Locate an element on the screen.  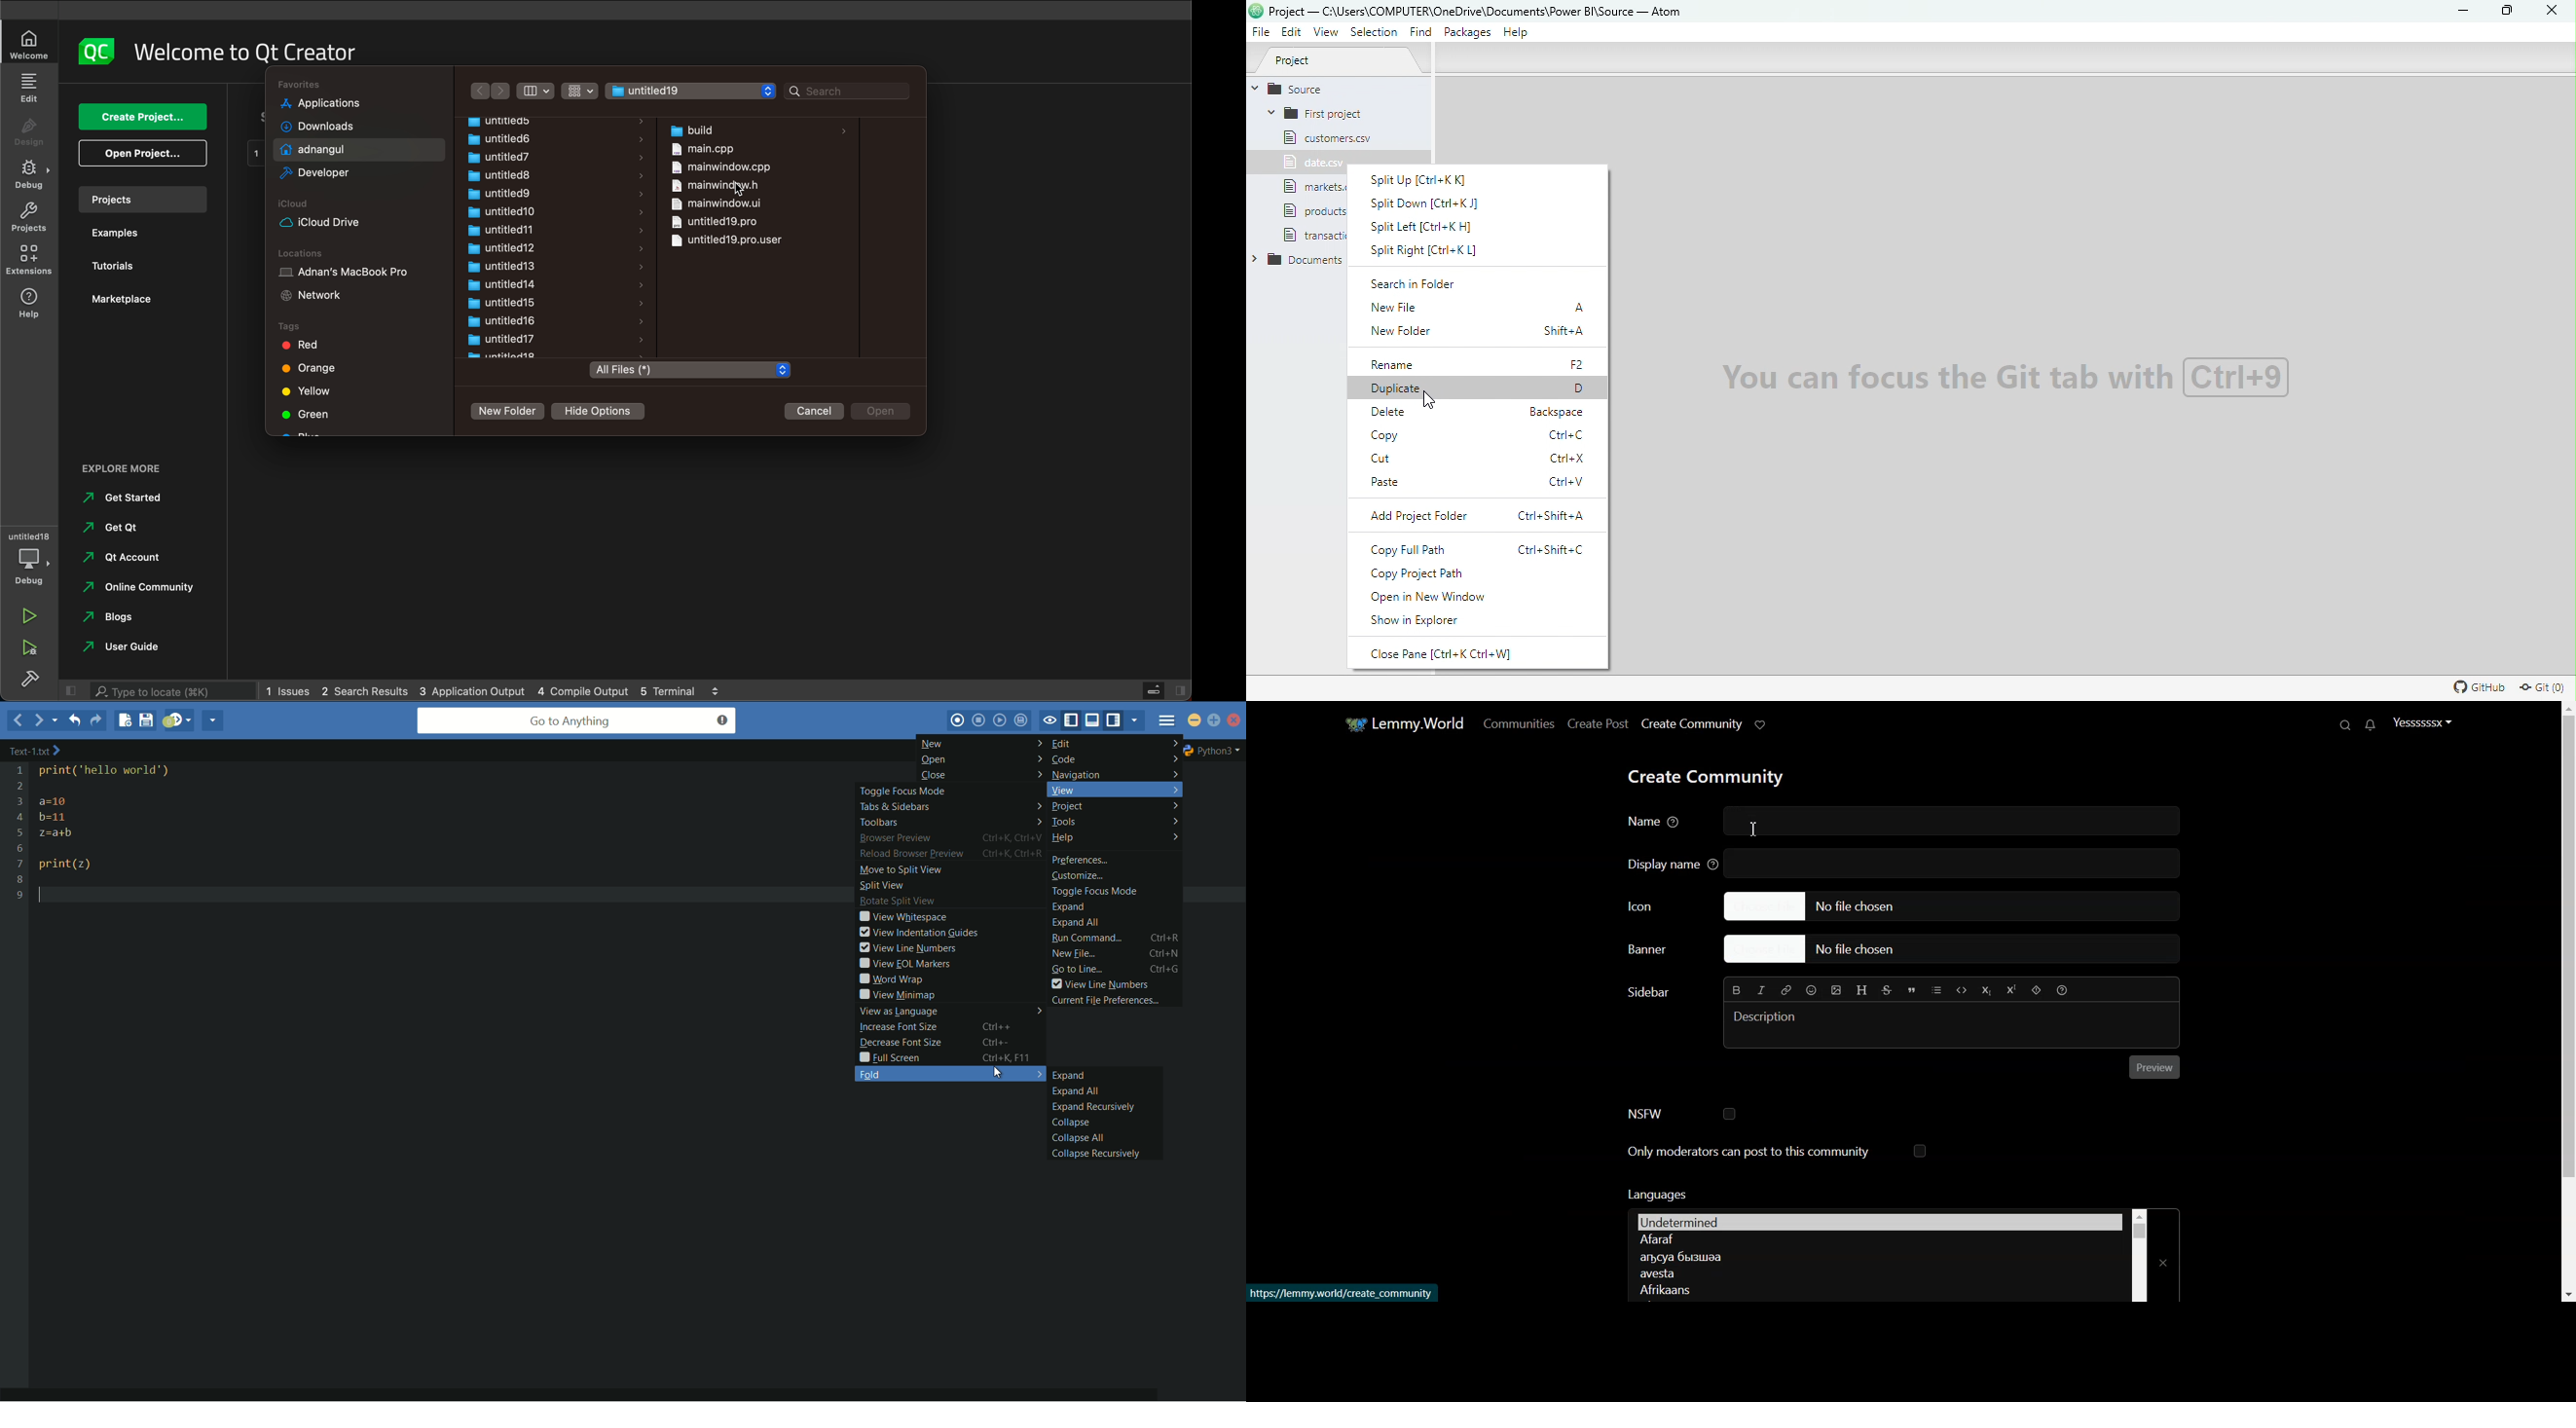
python3 is located at coordinates (1216, 750).